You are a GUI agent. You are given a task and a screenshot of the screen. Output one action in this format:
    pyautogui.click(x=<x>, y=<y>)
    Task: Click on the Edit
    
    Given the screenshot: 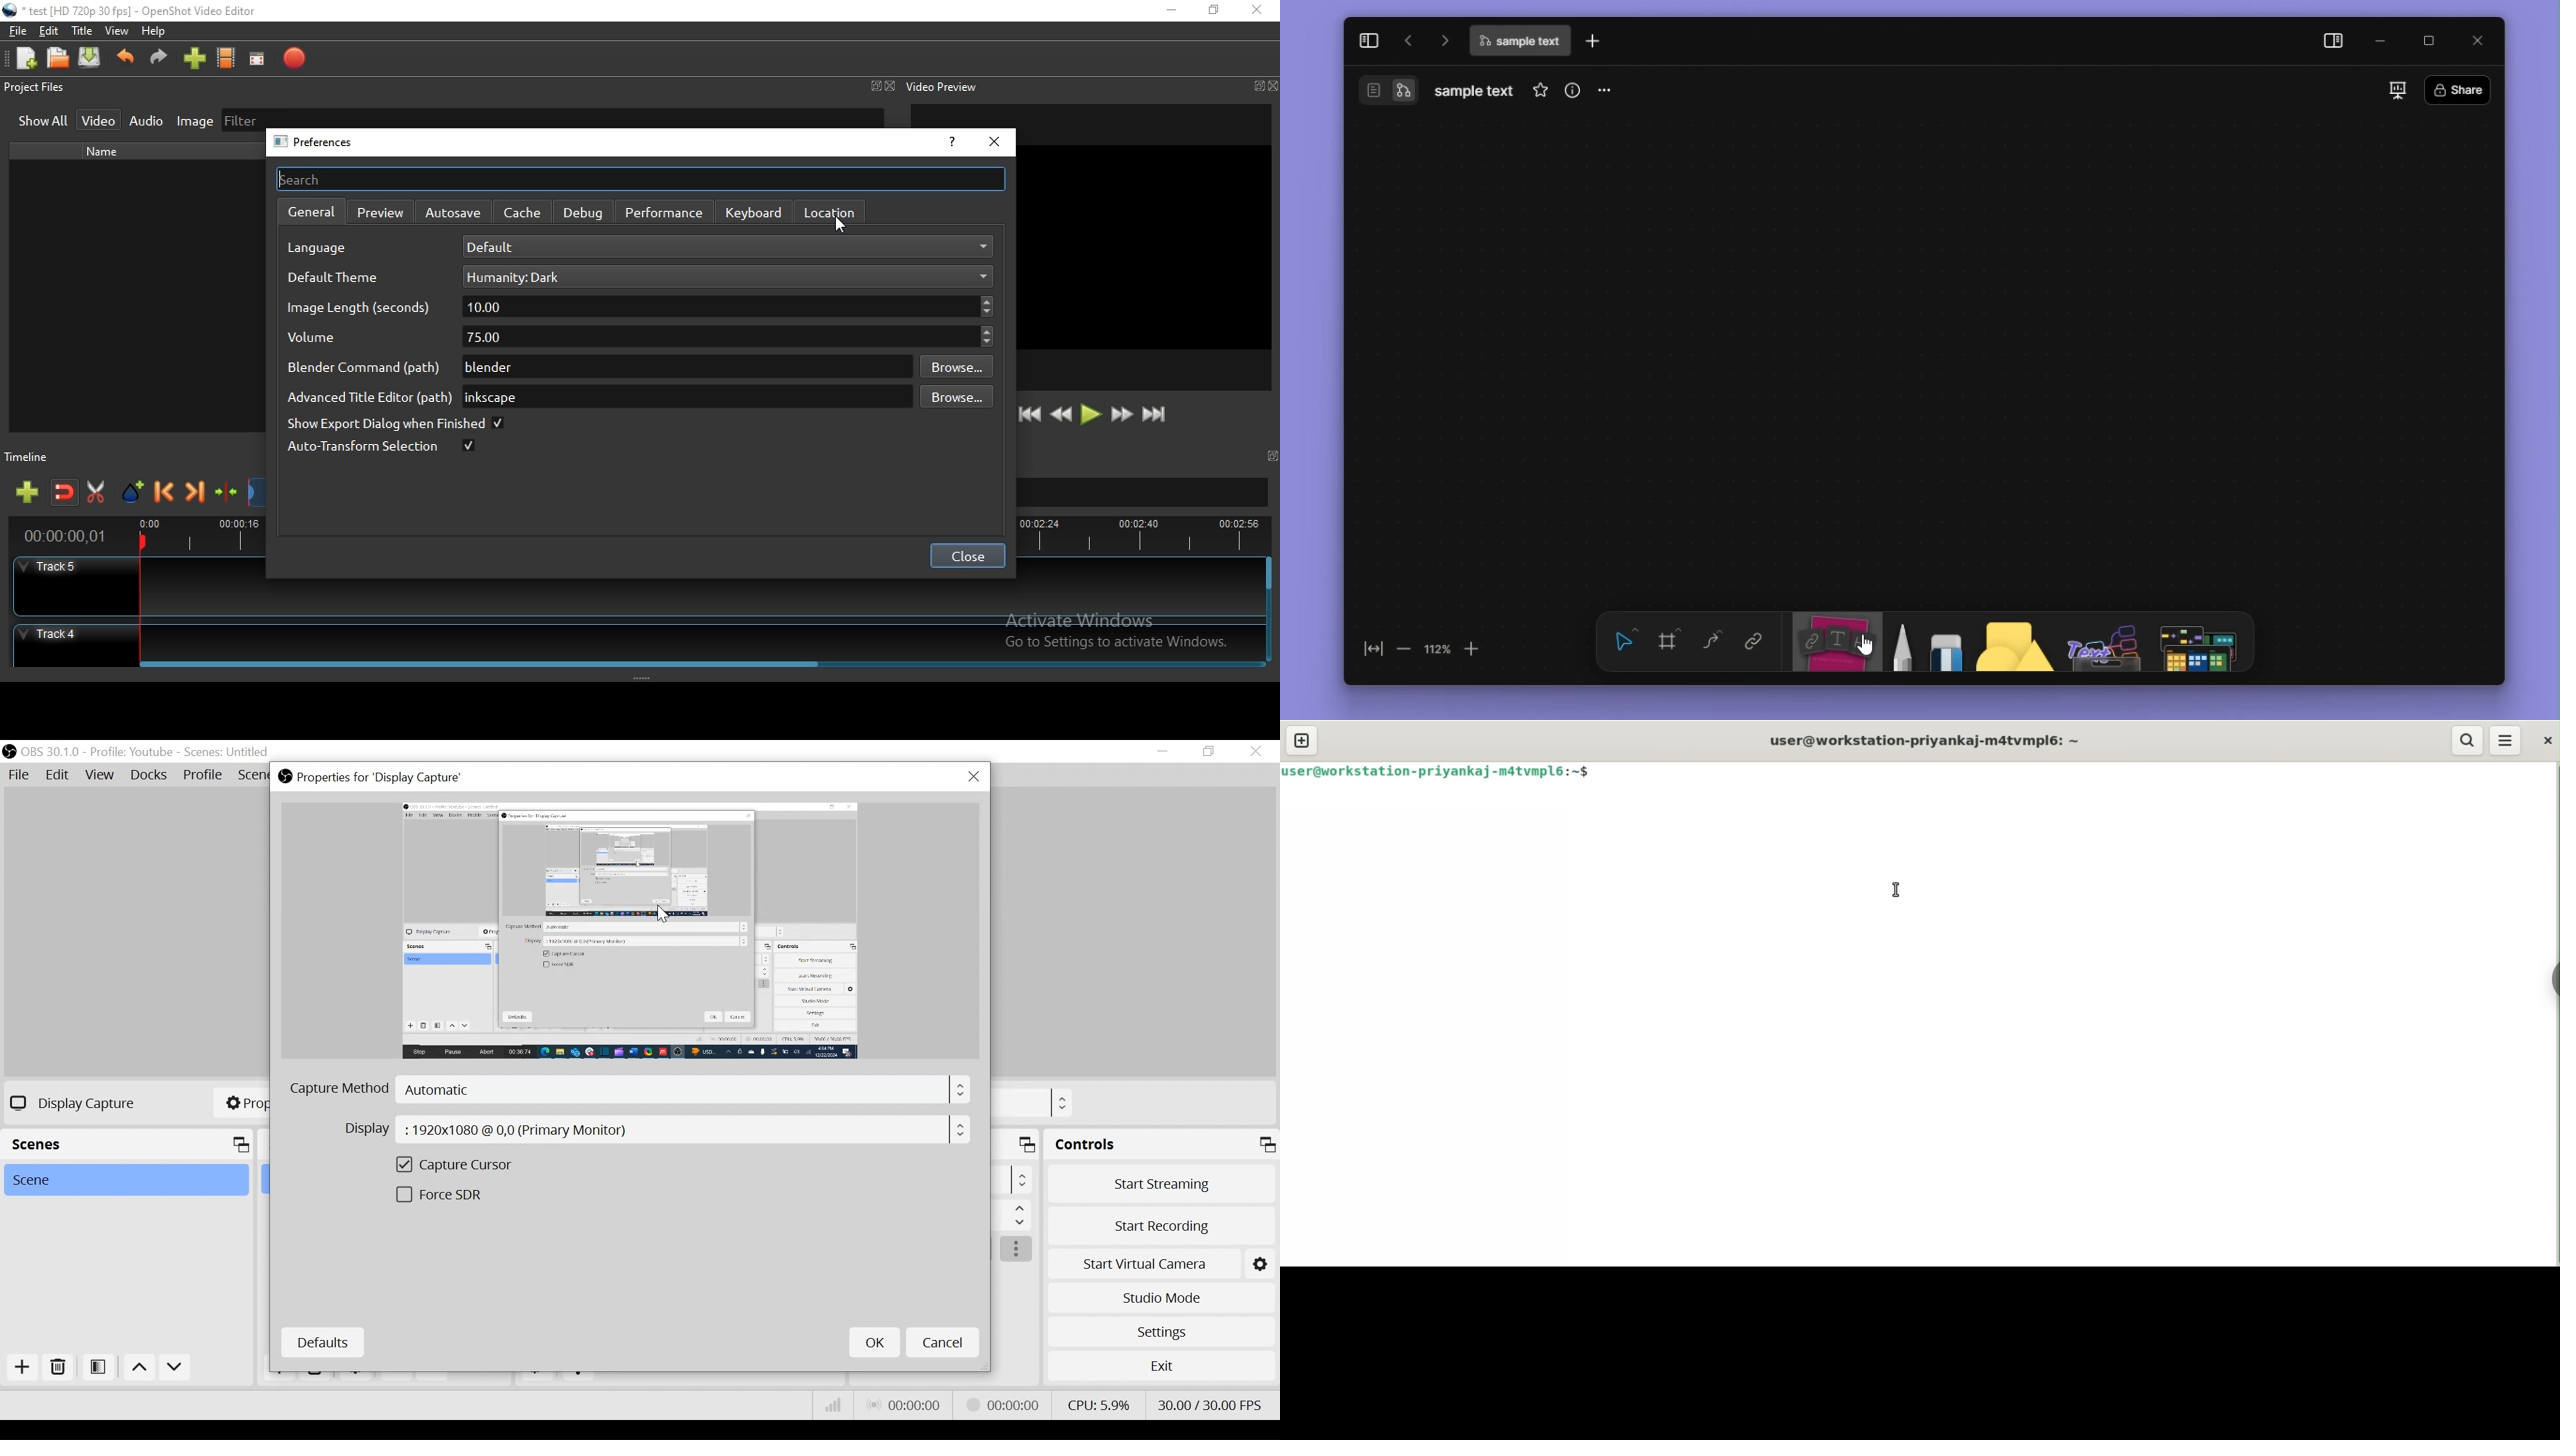 What is the action you would take?
    pyautogui.click(x=58, y=775)
    